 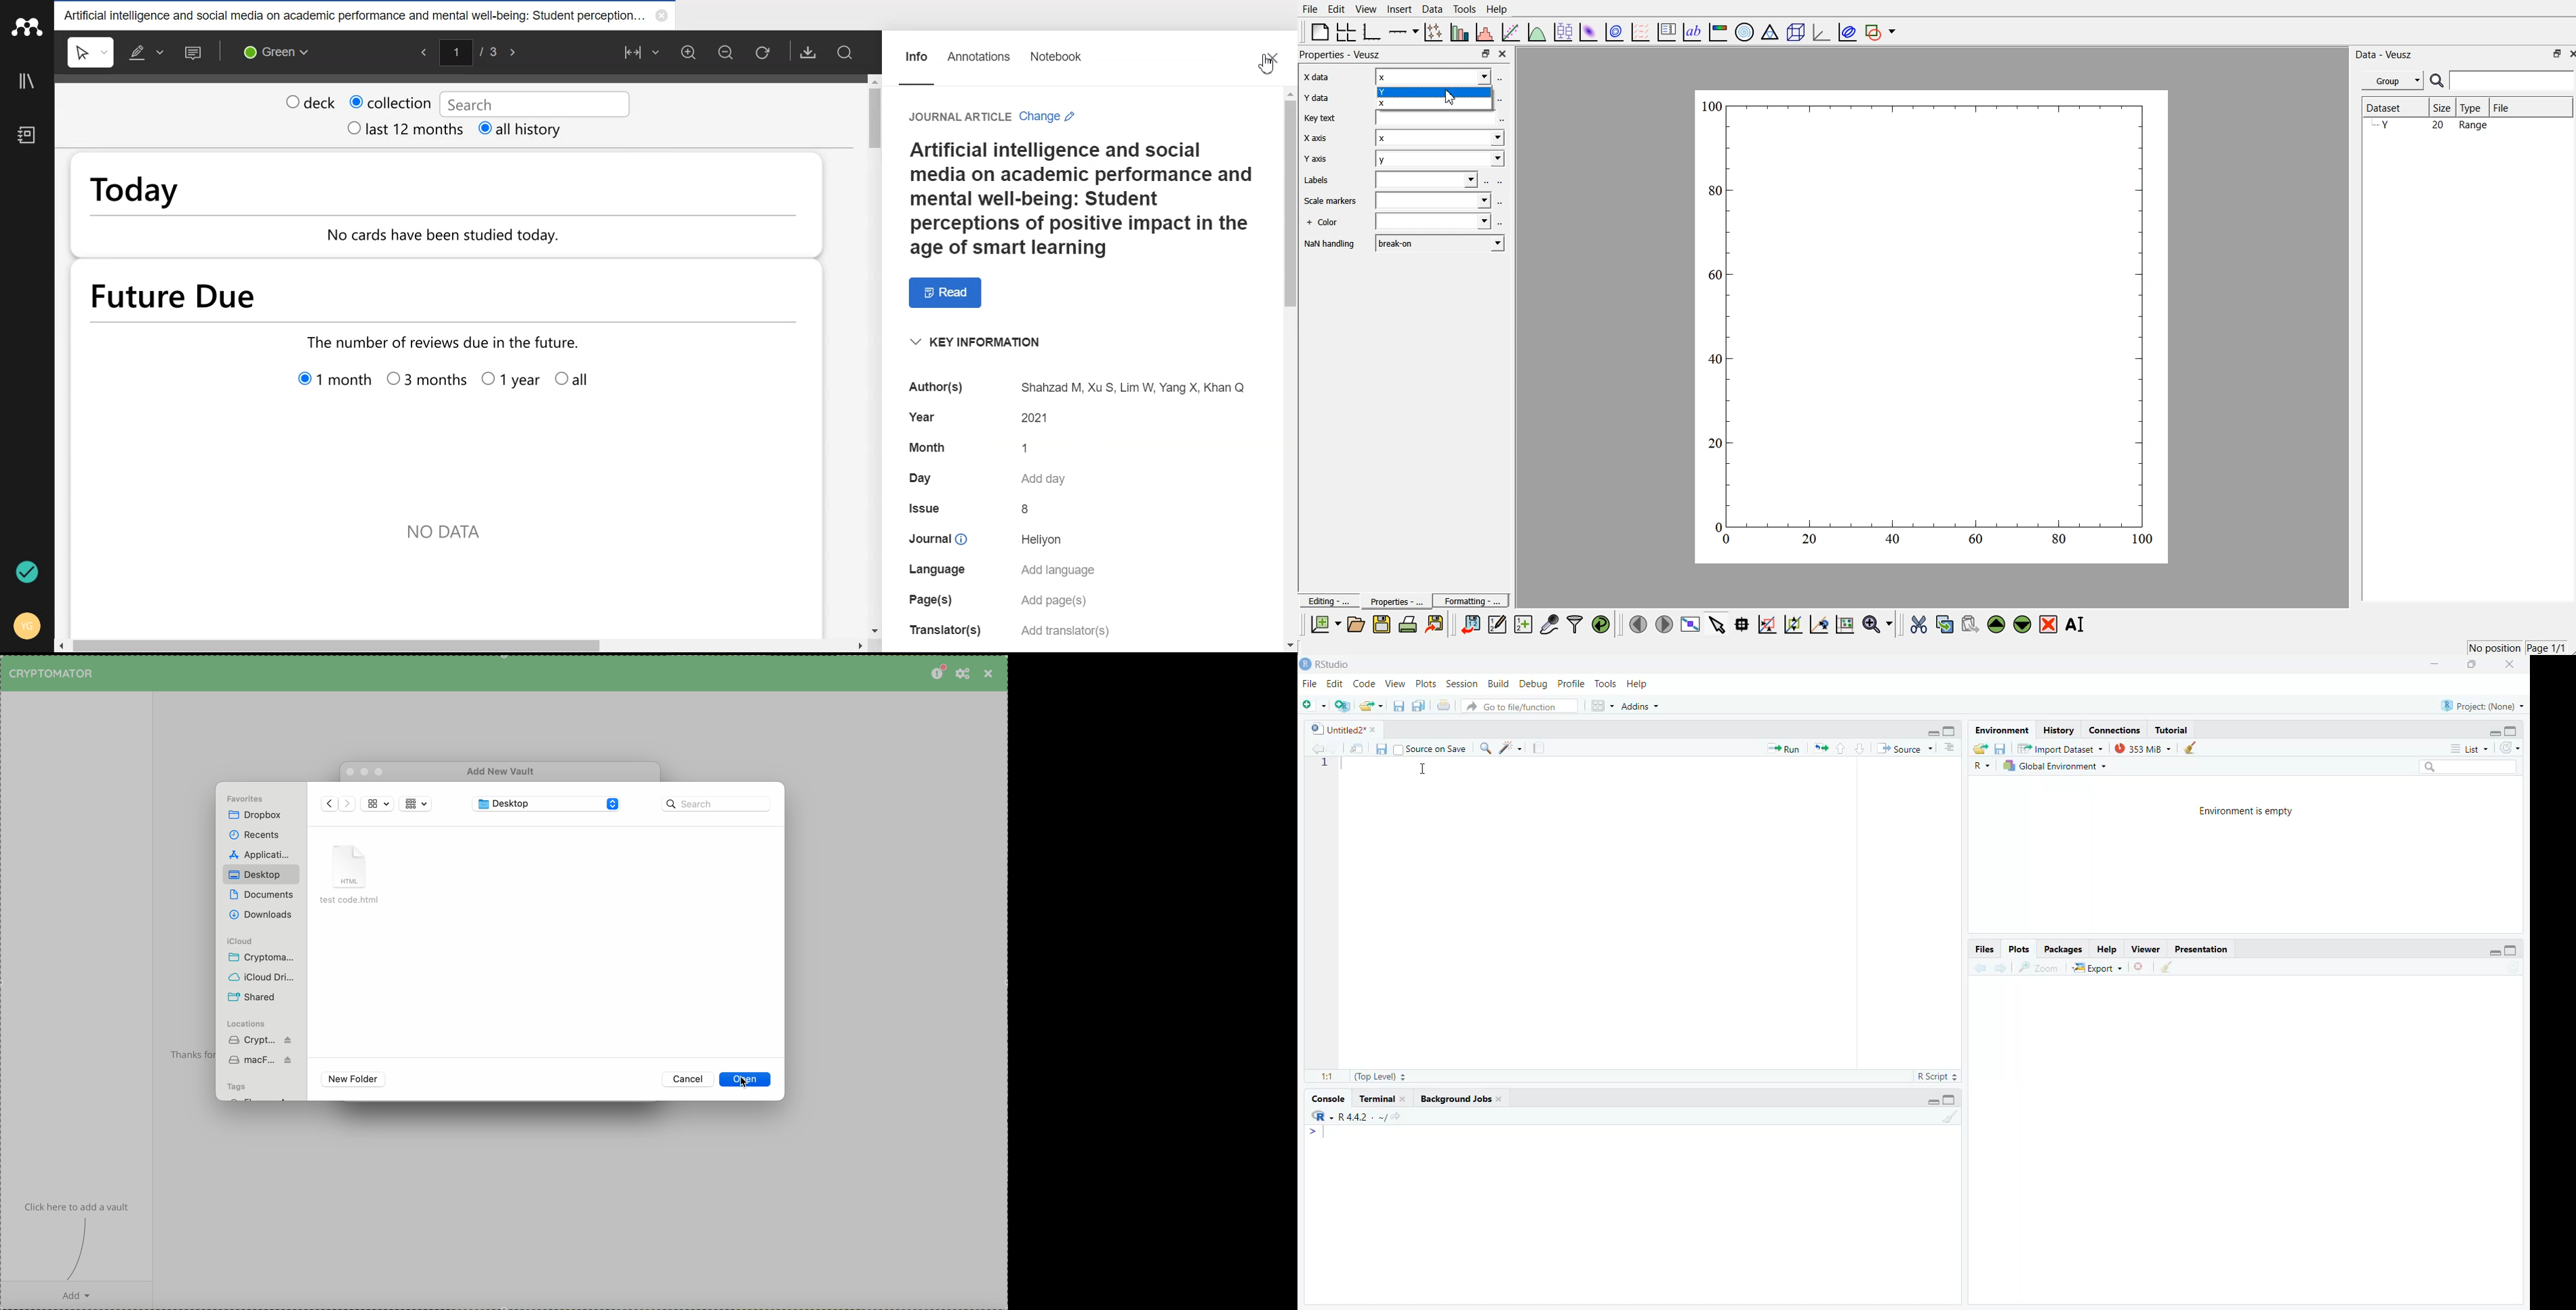 I want to click on hide r script, so click(x=1928, y=1102).